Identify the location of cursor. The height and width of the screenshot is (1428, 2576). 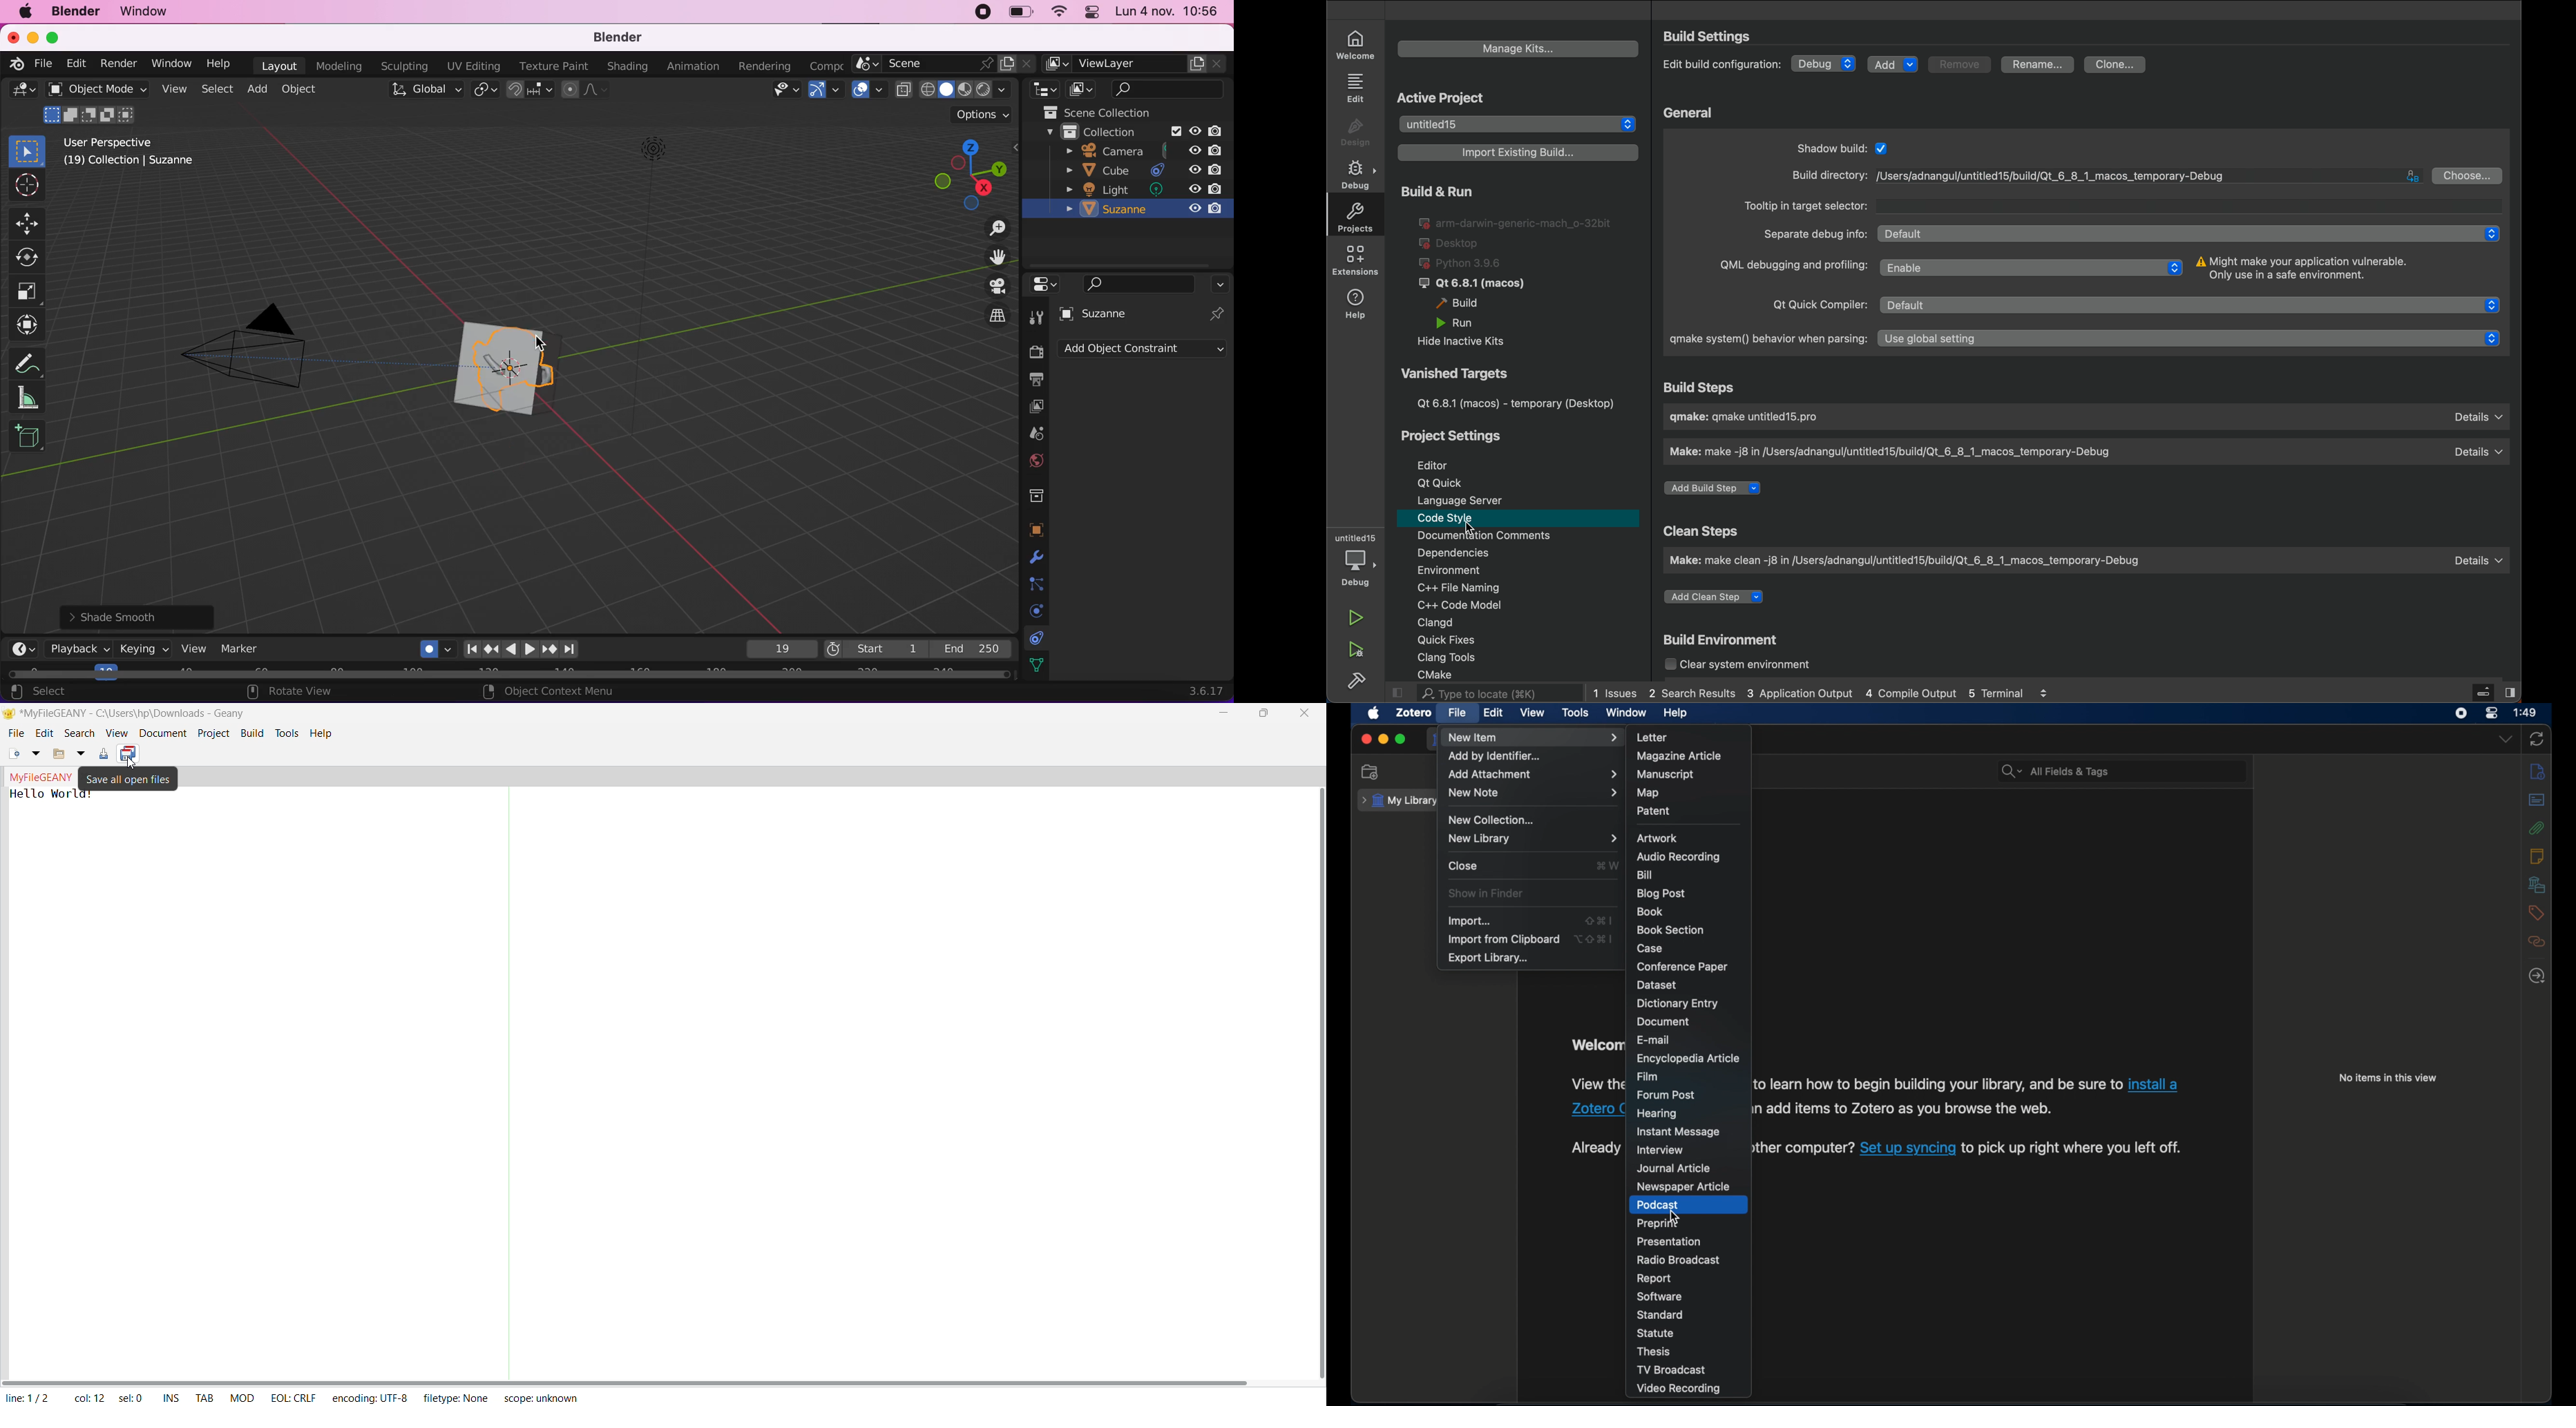
(26, 186).